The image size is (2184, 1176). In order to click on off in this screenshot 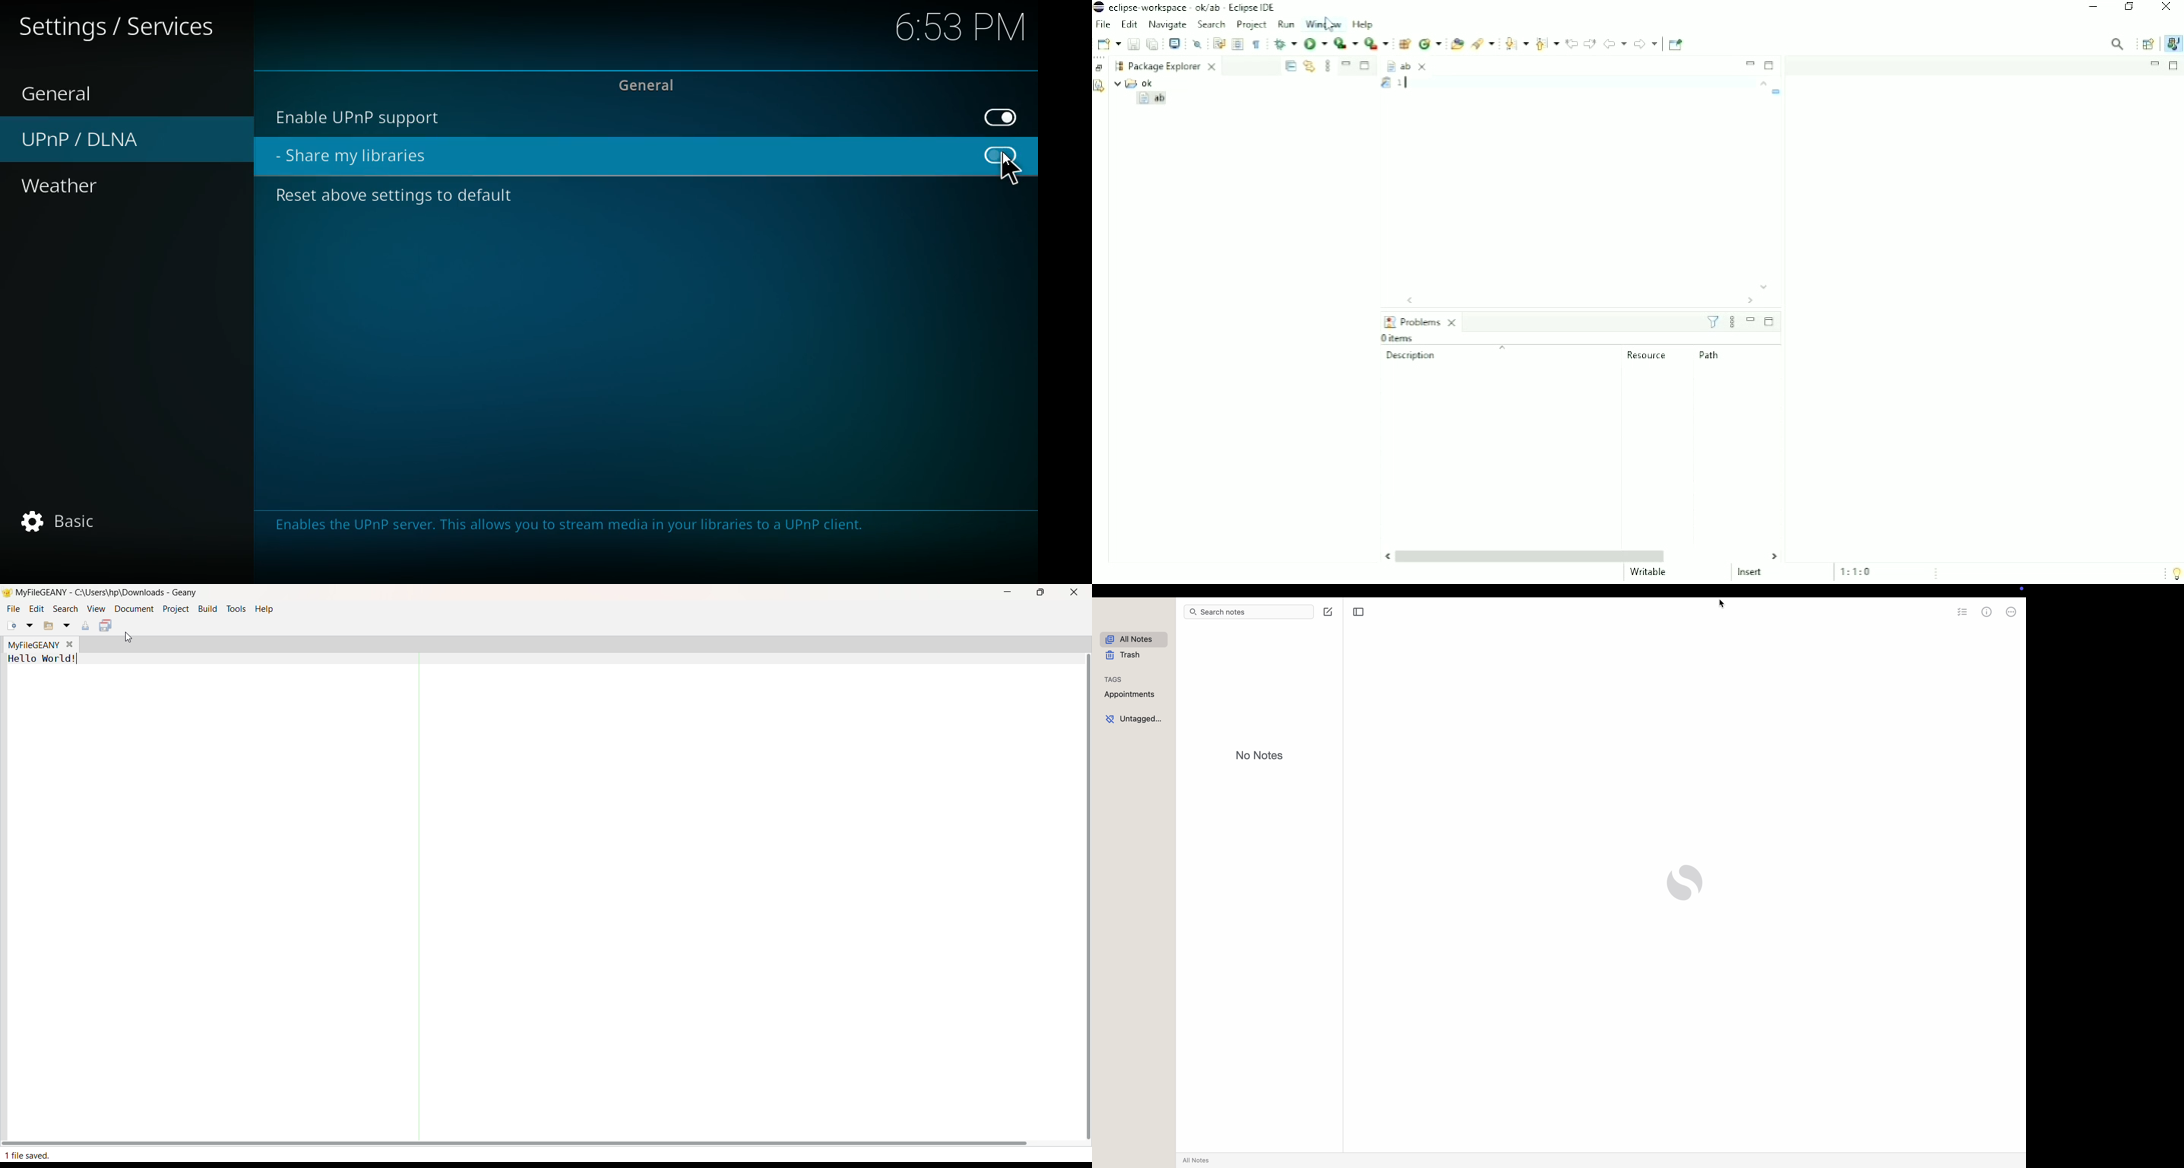, I will do `click(999, 157)`.